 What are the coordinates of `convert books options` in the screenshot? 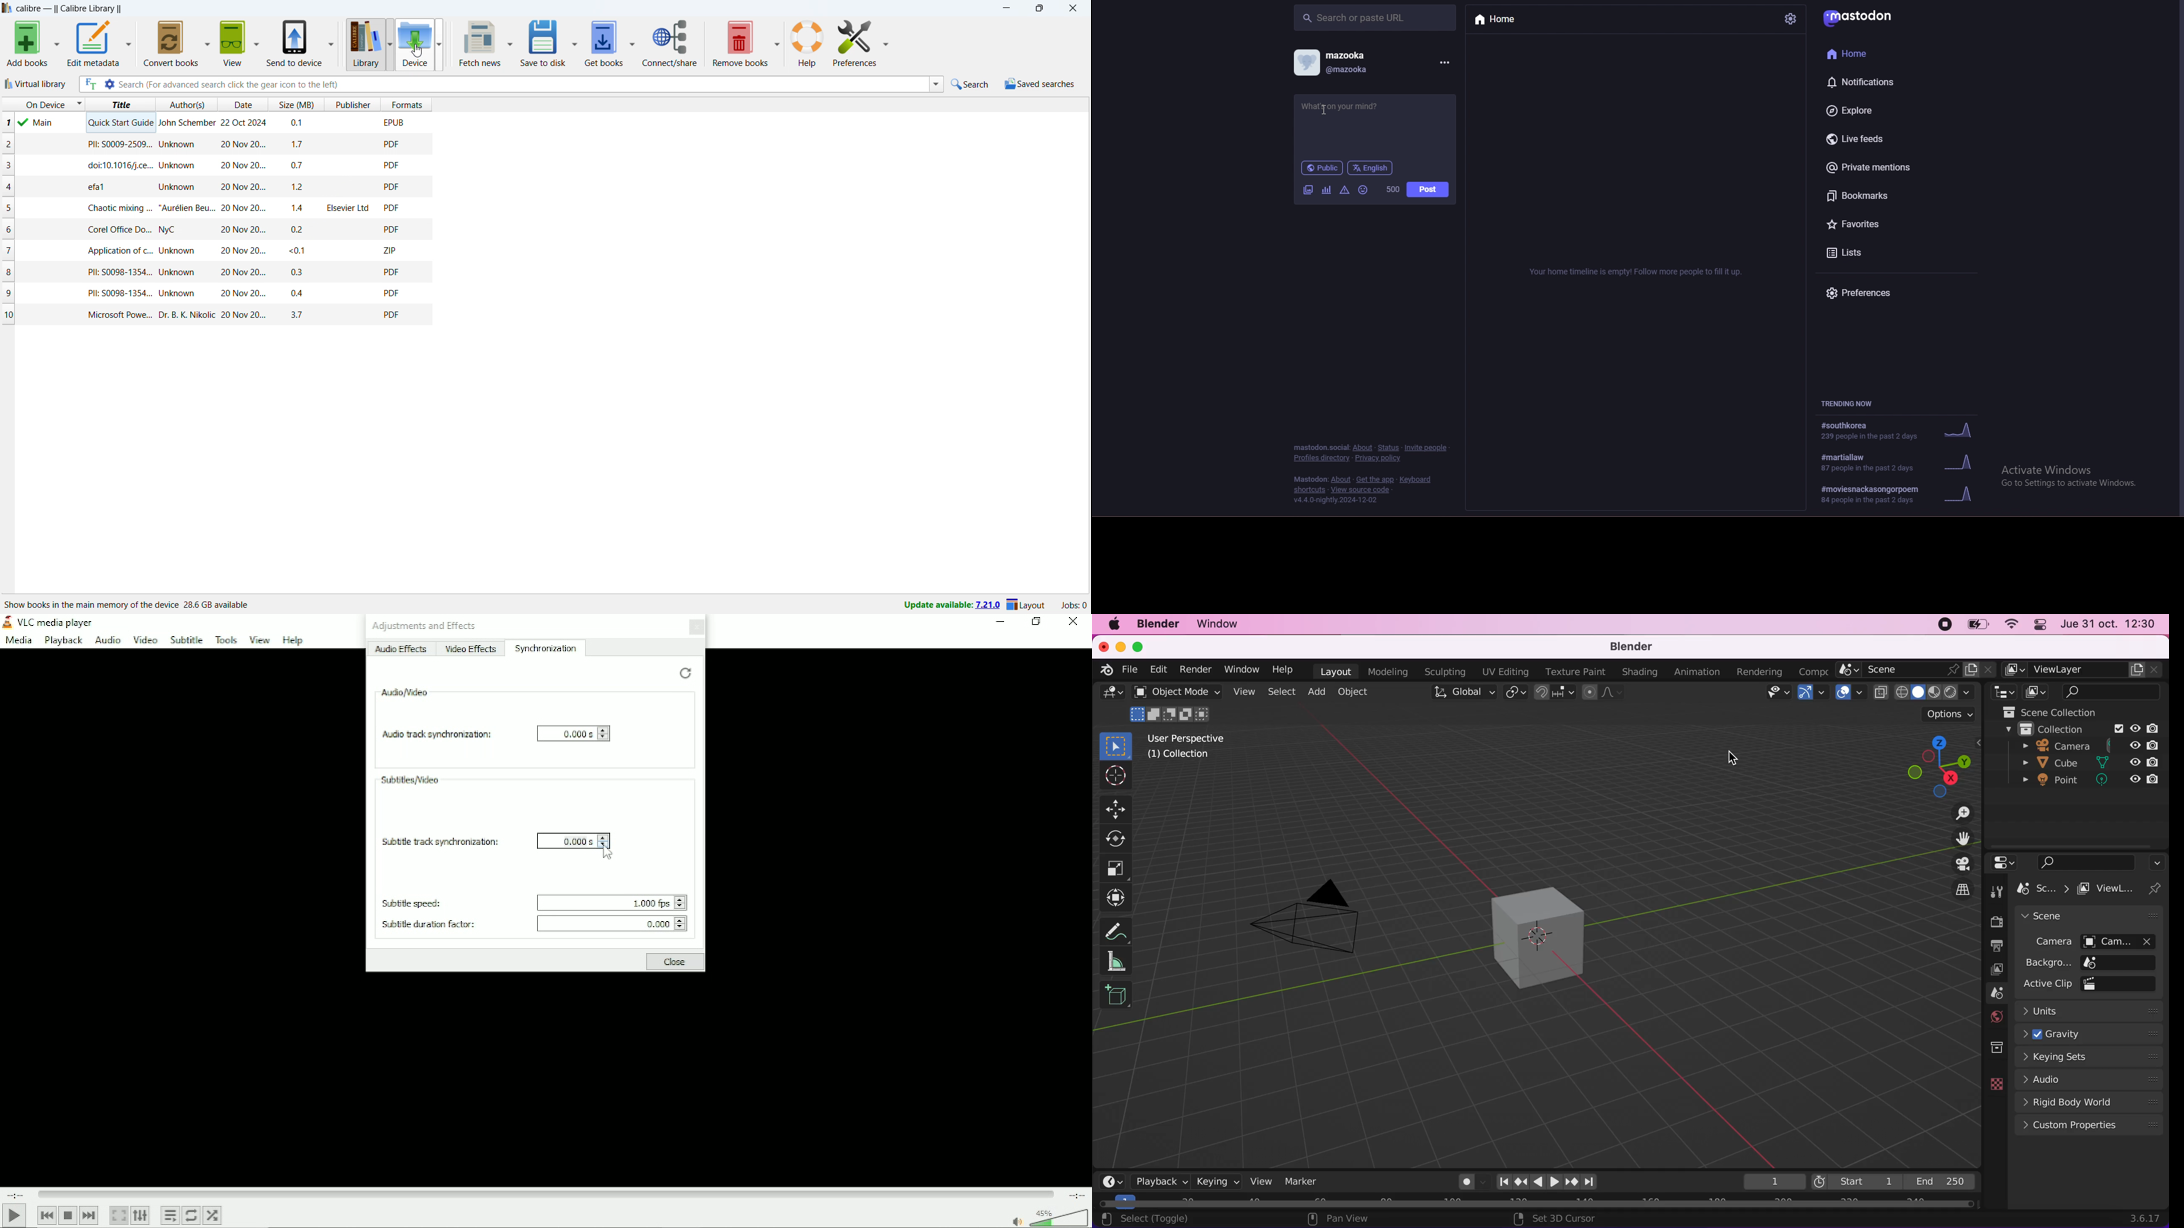 It's located at (206, 43).